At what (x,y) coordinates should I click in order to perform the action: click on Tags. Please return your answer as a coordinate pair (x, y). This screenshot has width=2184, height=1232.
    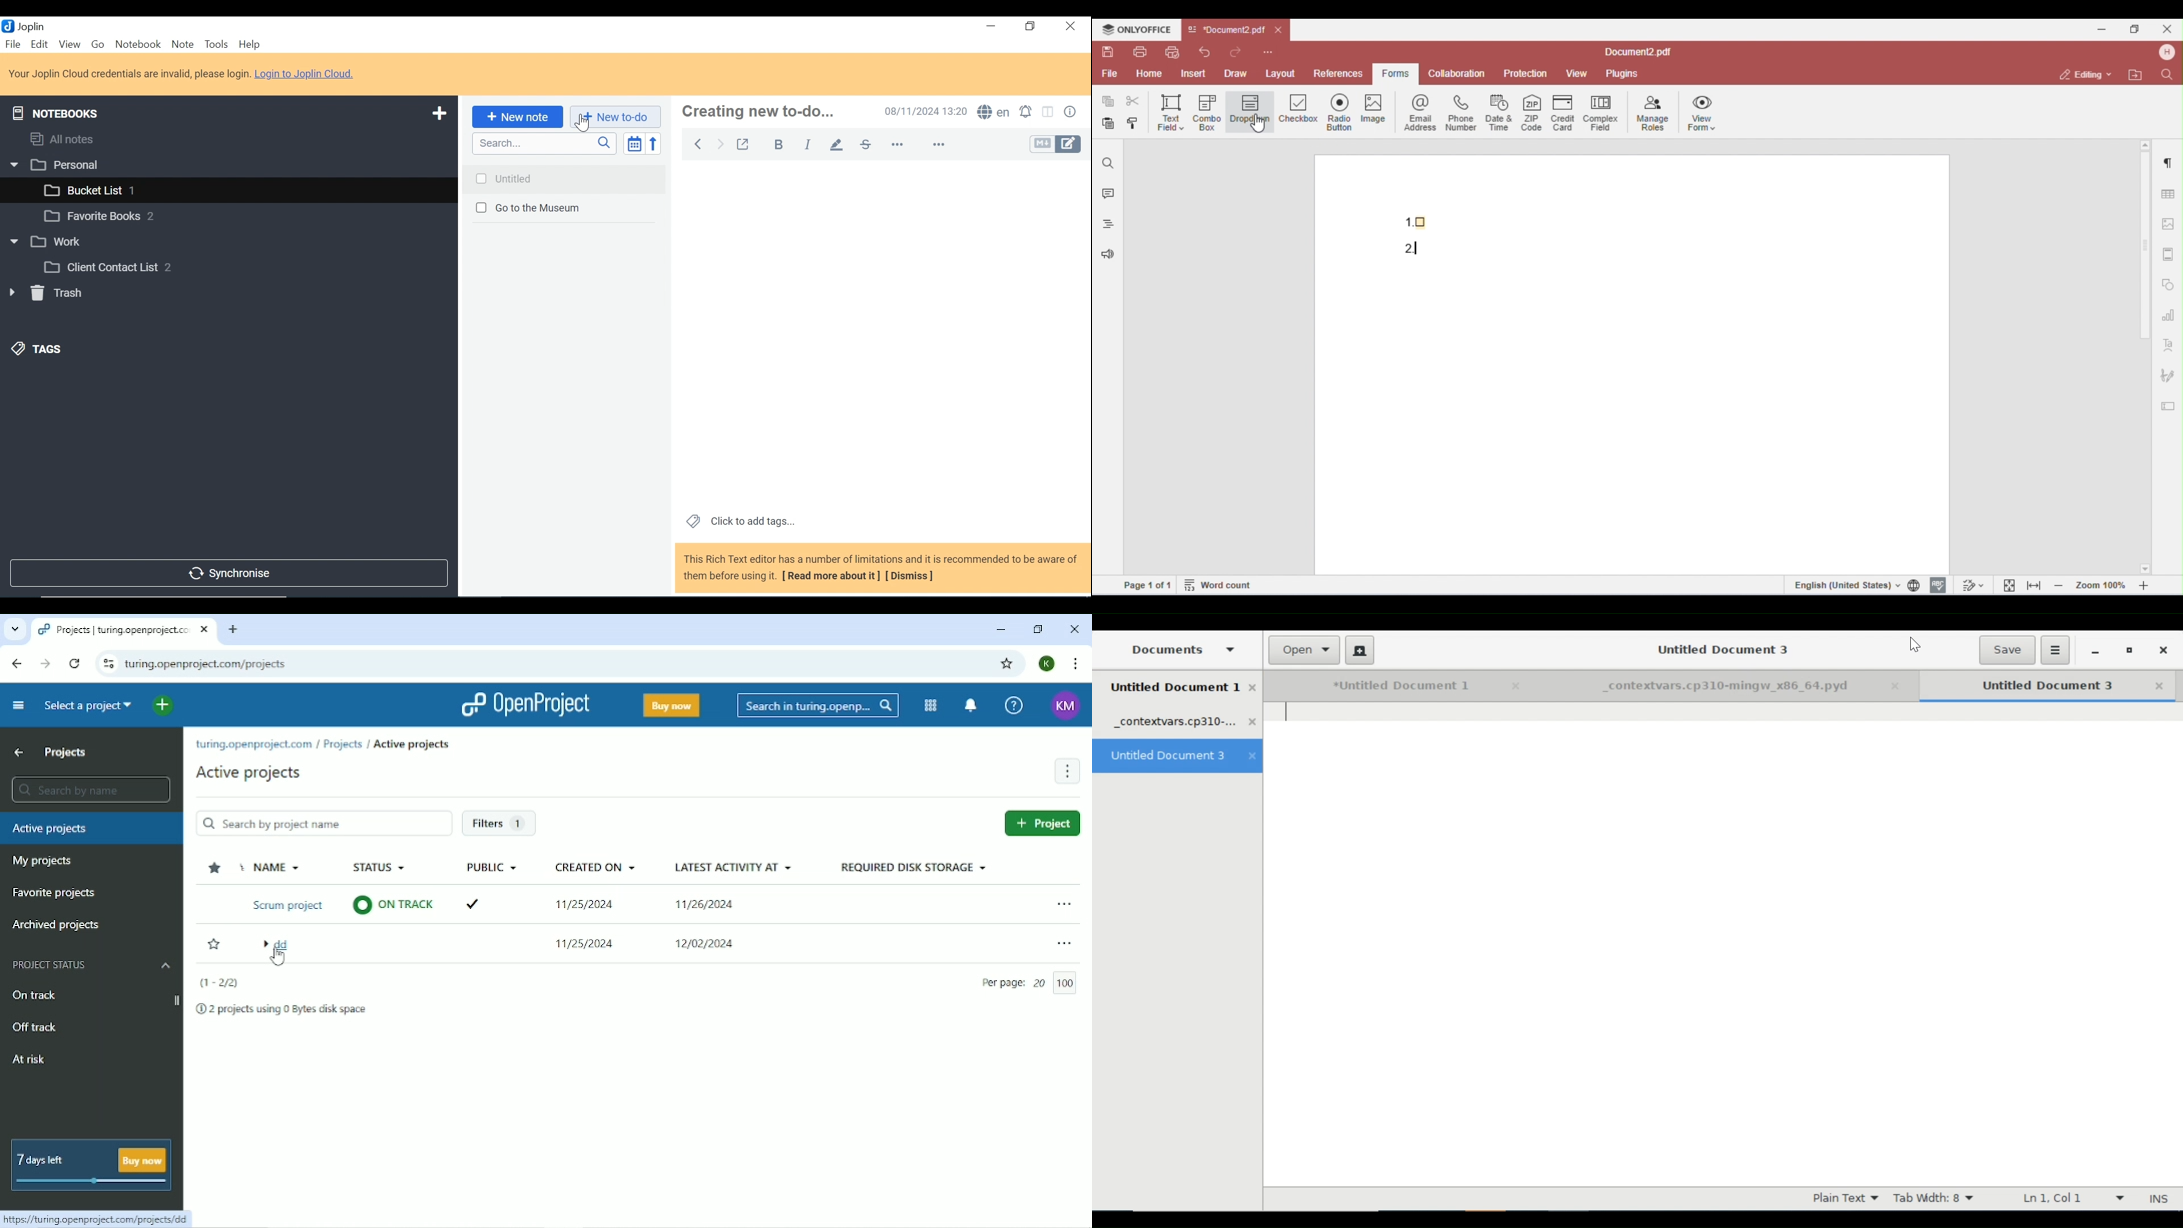
    Looking at the image, I should click on (38, 349).